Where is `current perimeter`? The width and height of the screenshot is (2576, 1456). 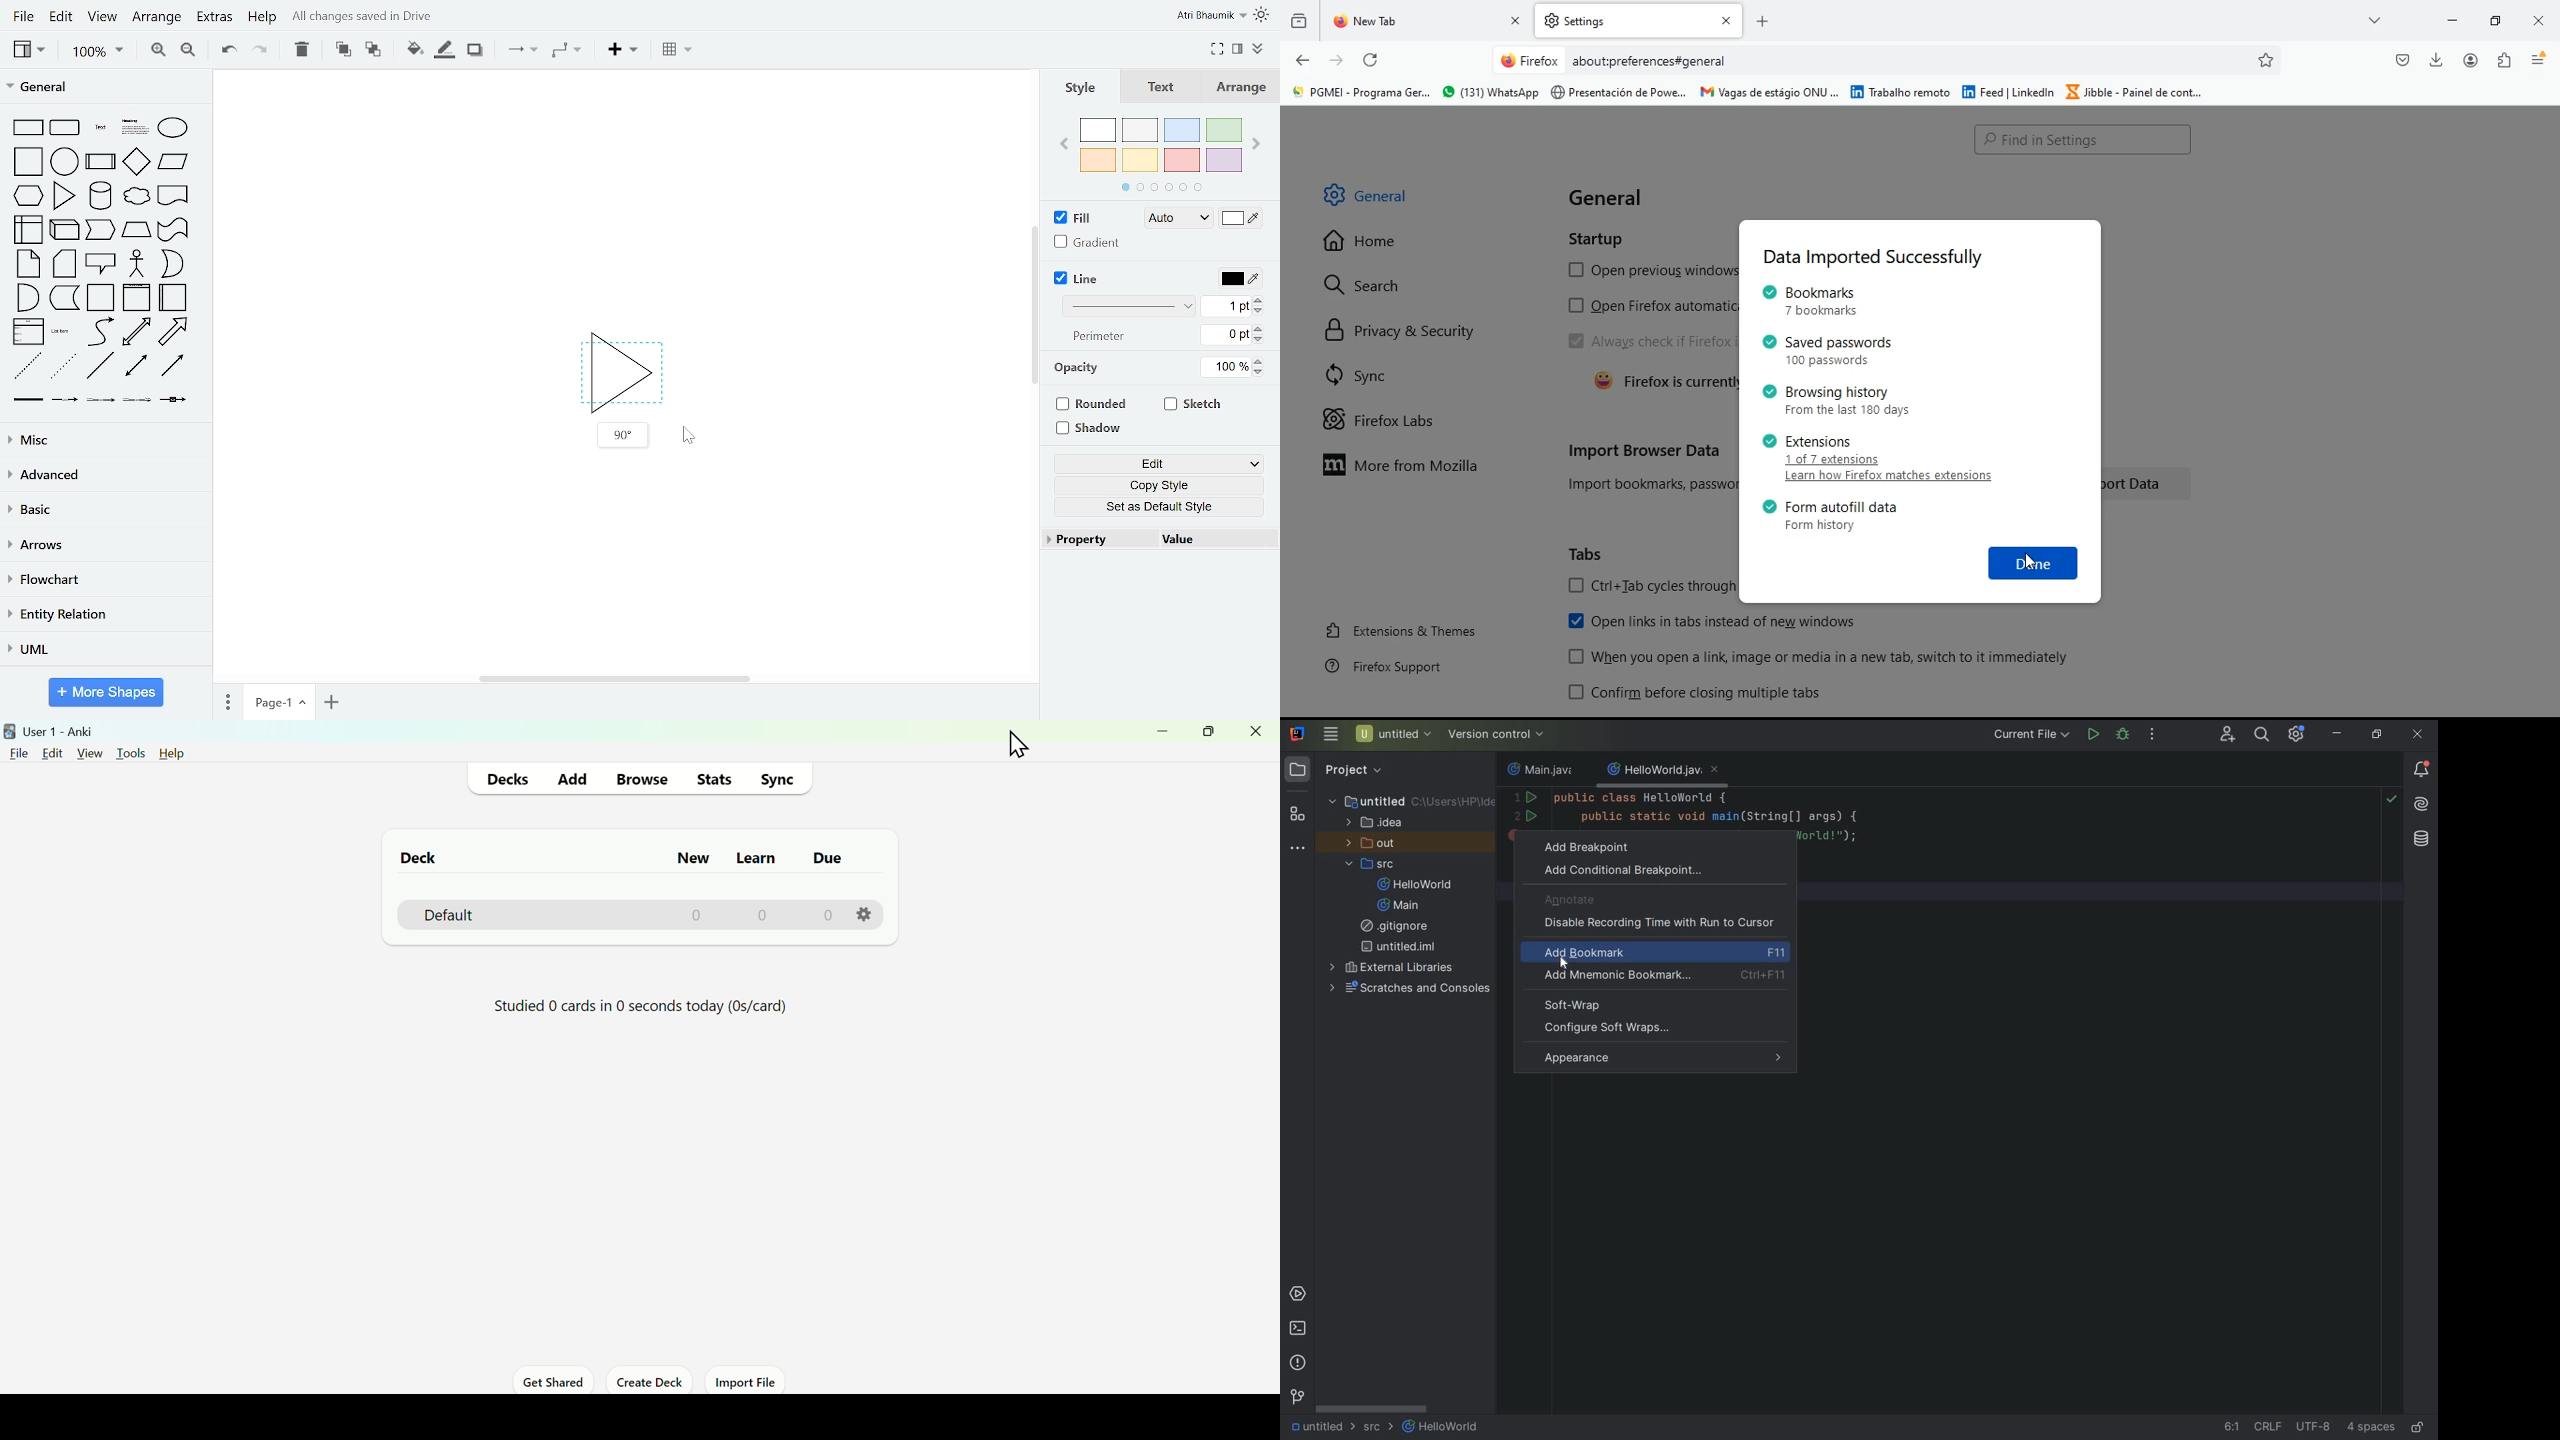
current perimeter is located at coordinates (1226, 335).